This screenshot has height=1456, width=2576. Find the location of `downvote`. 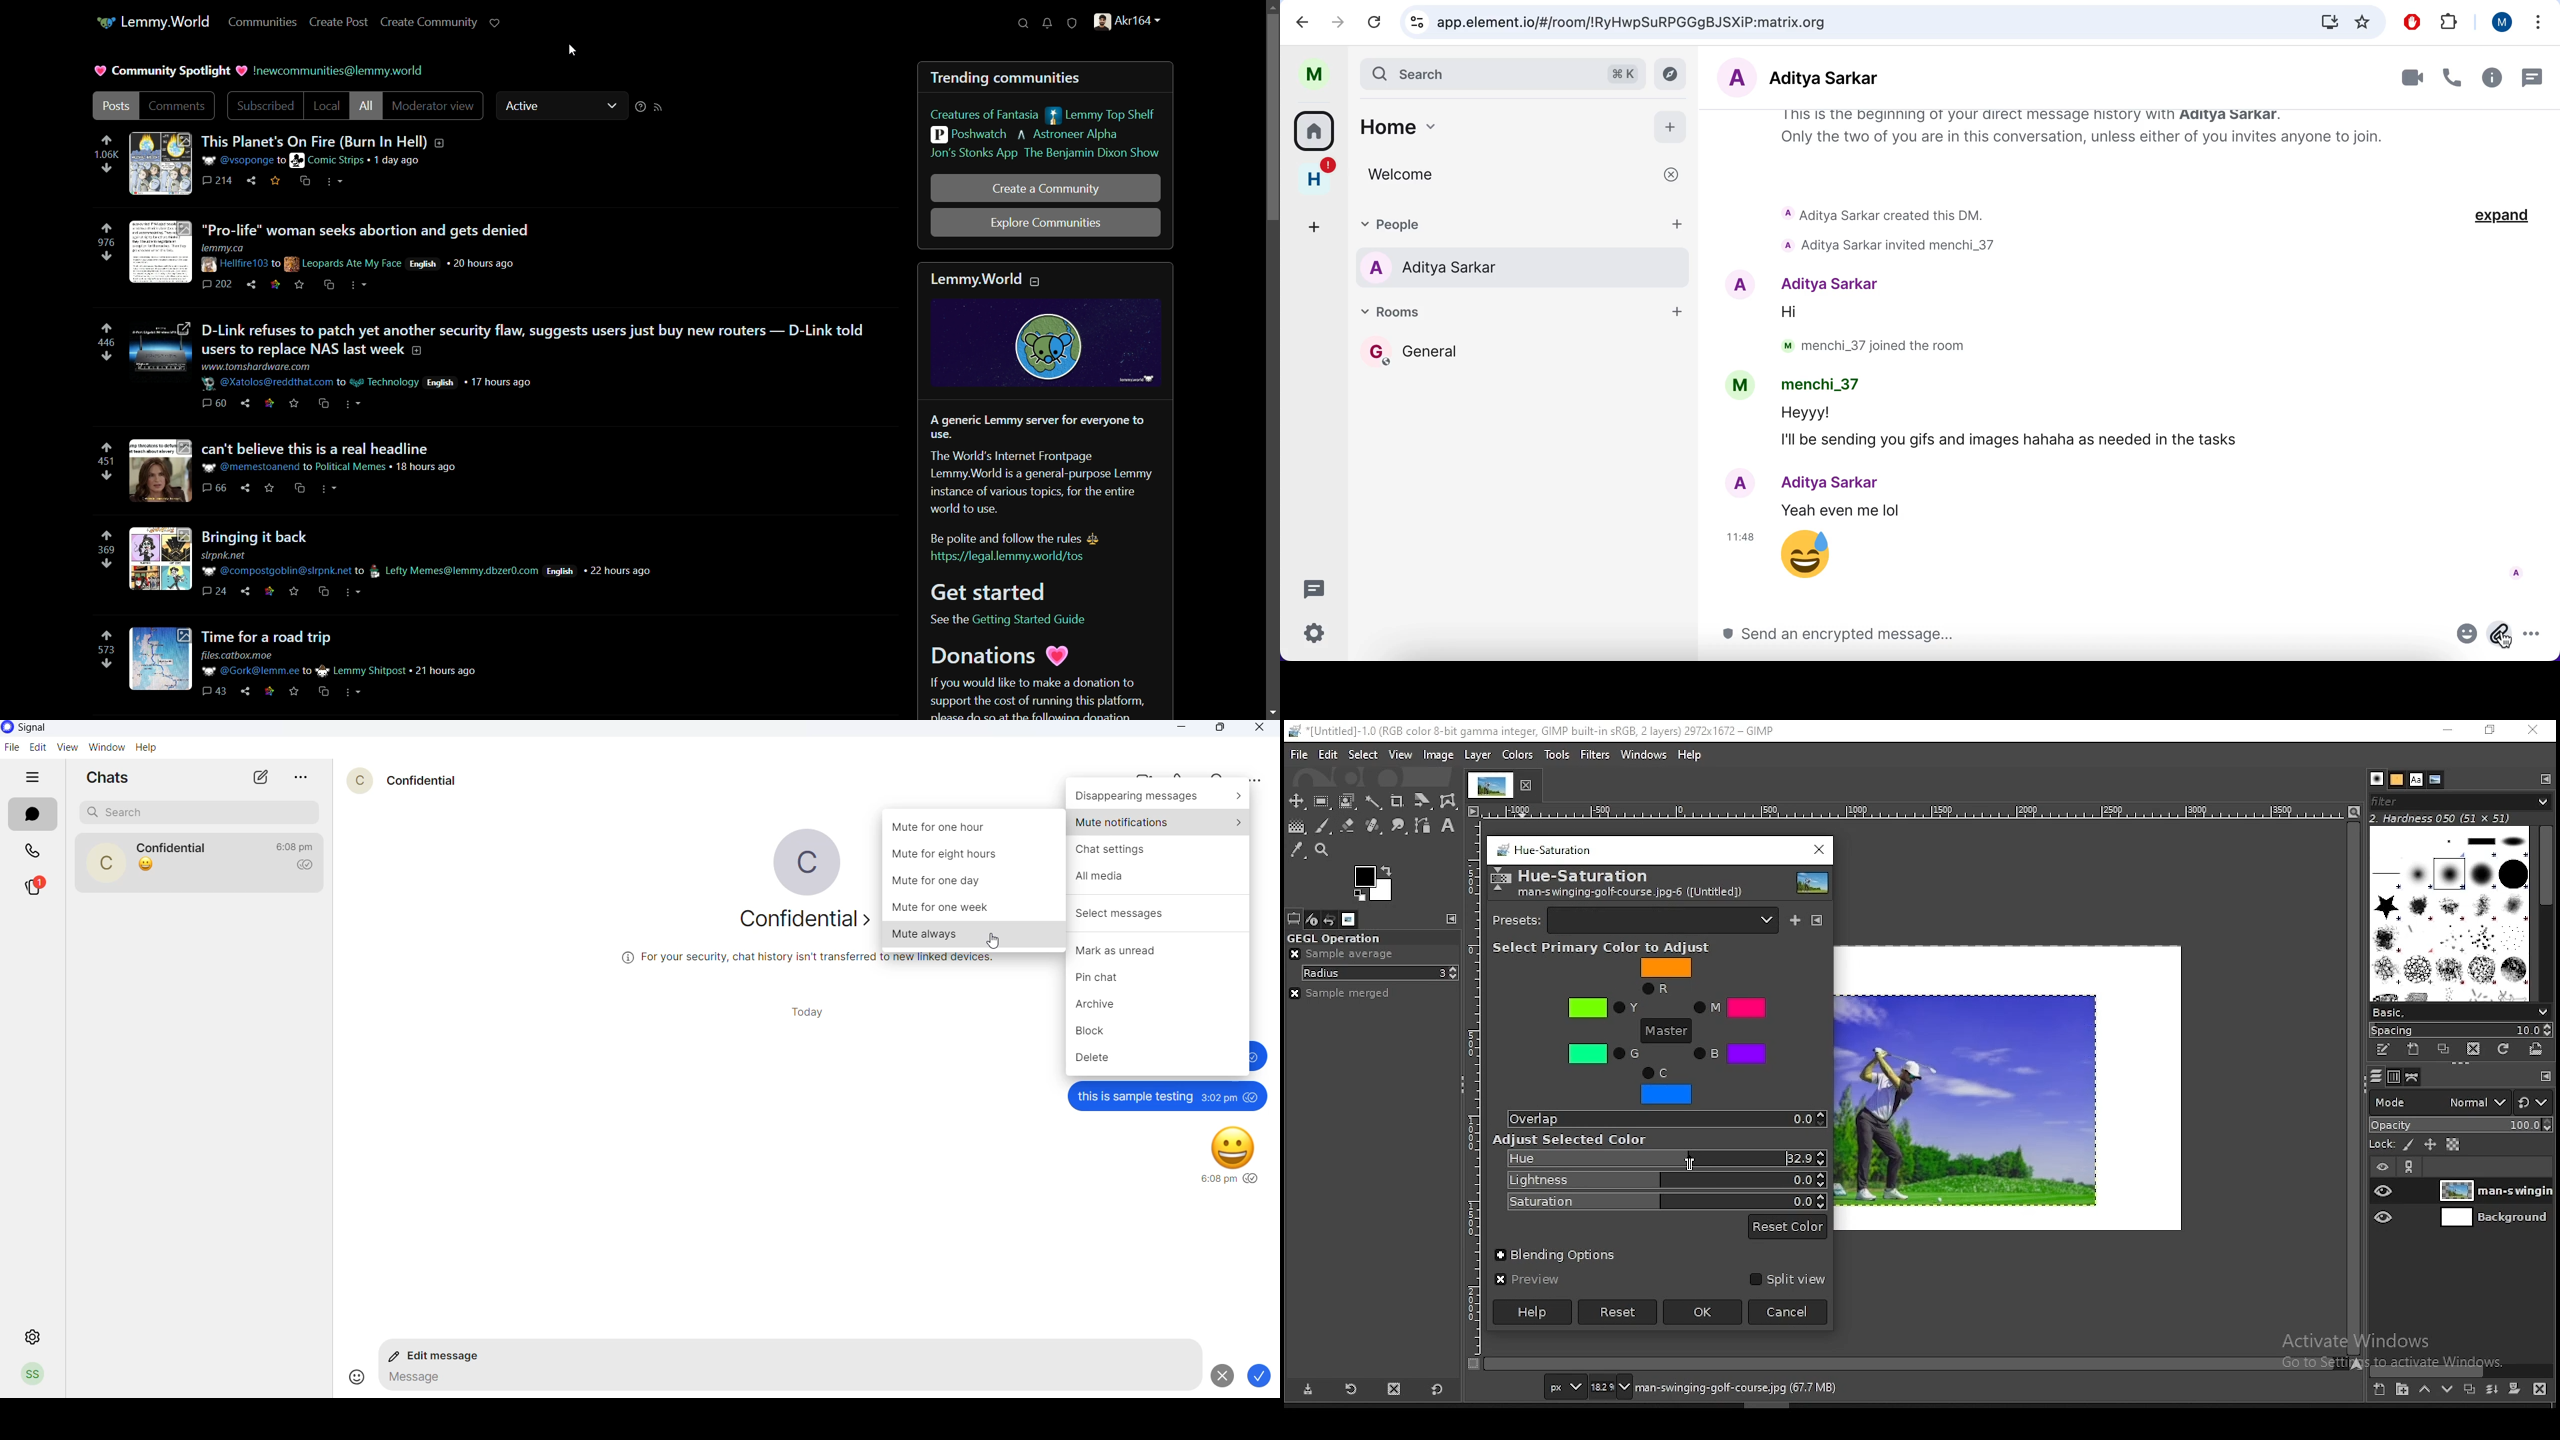

downvote is located at coordinates (106, 257).